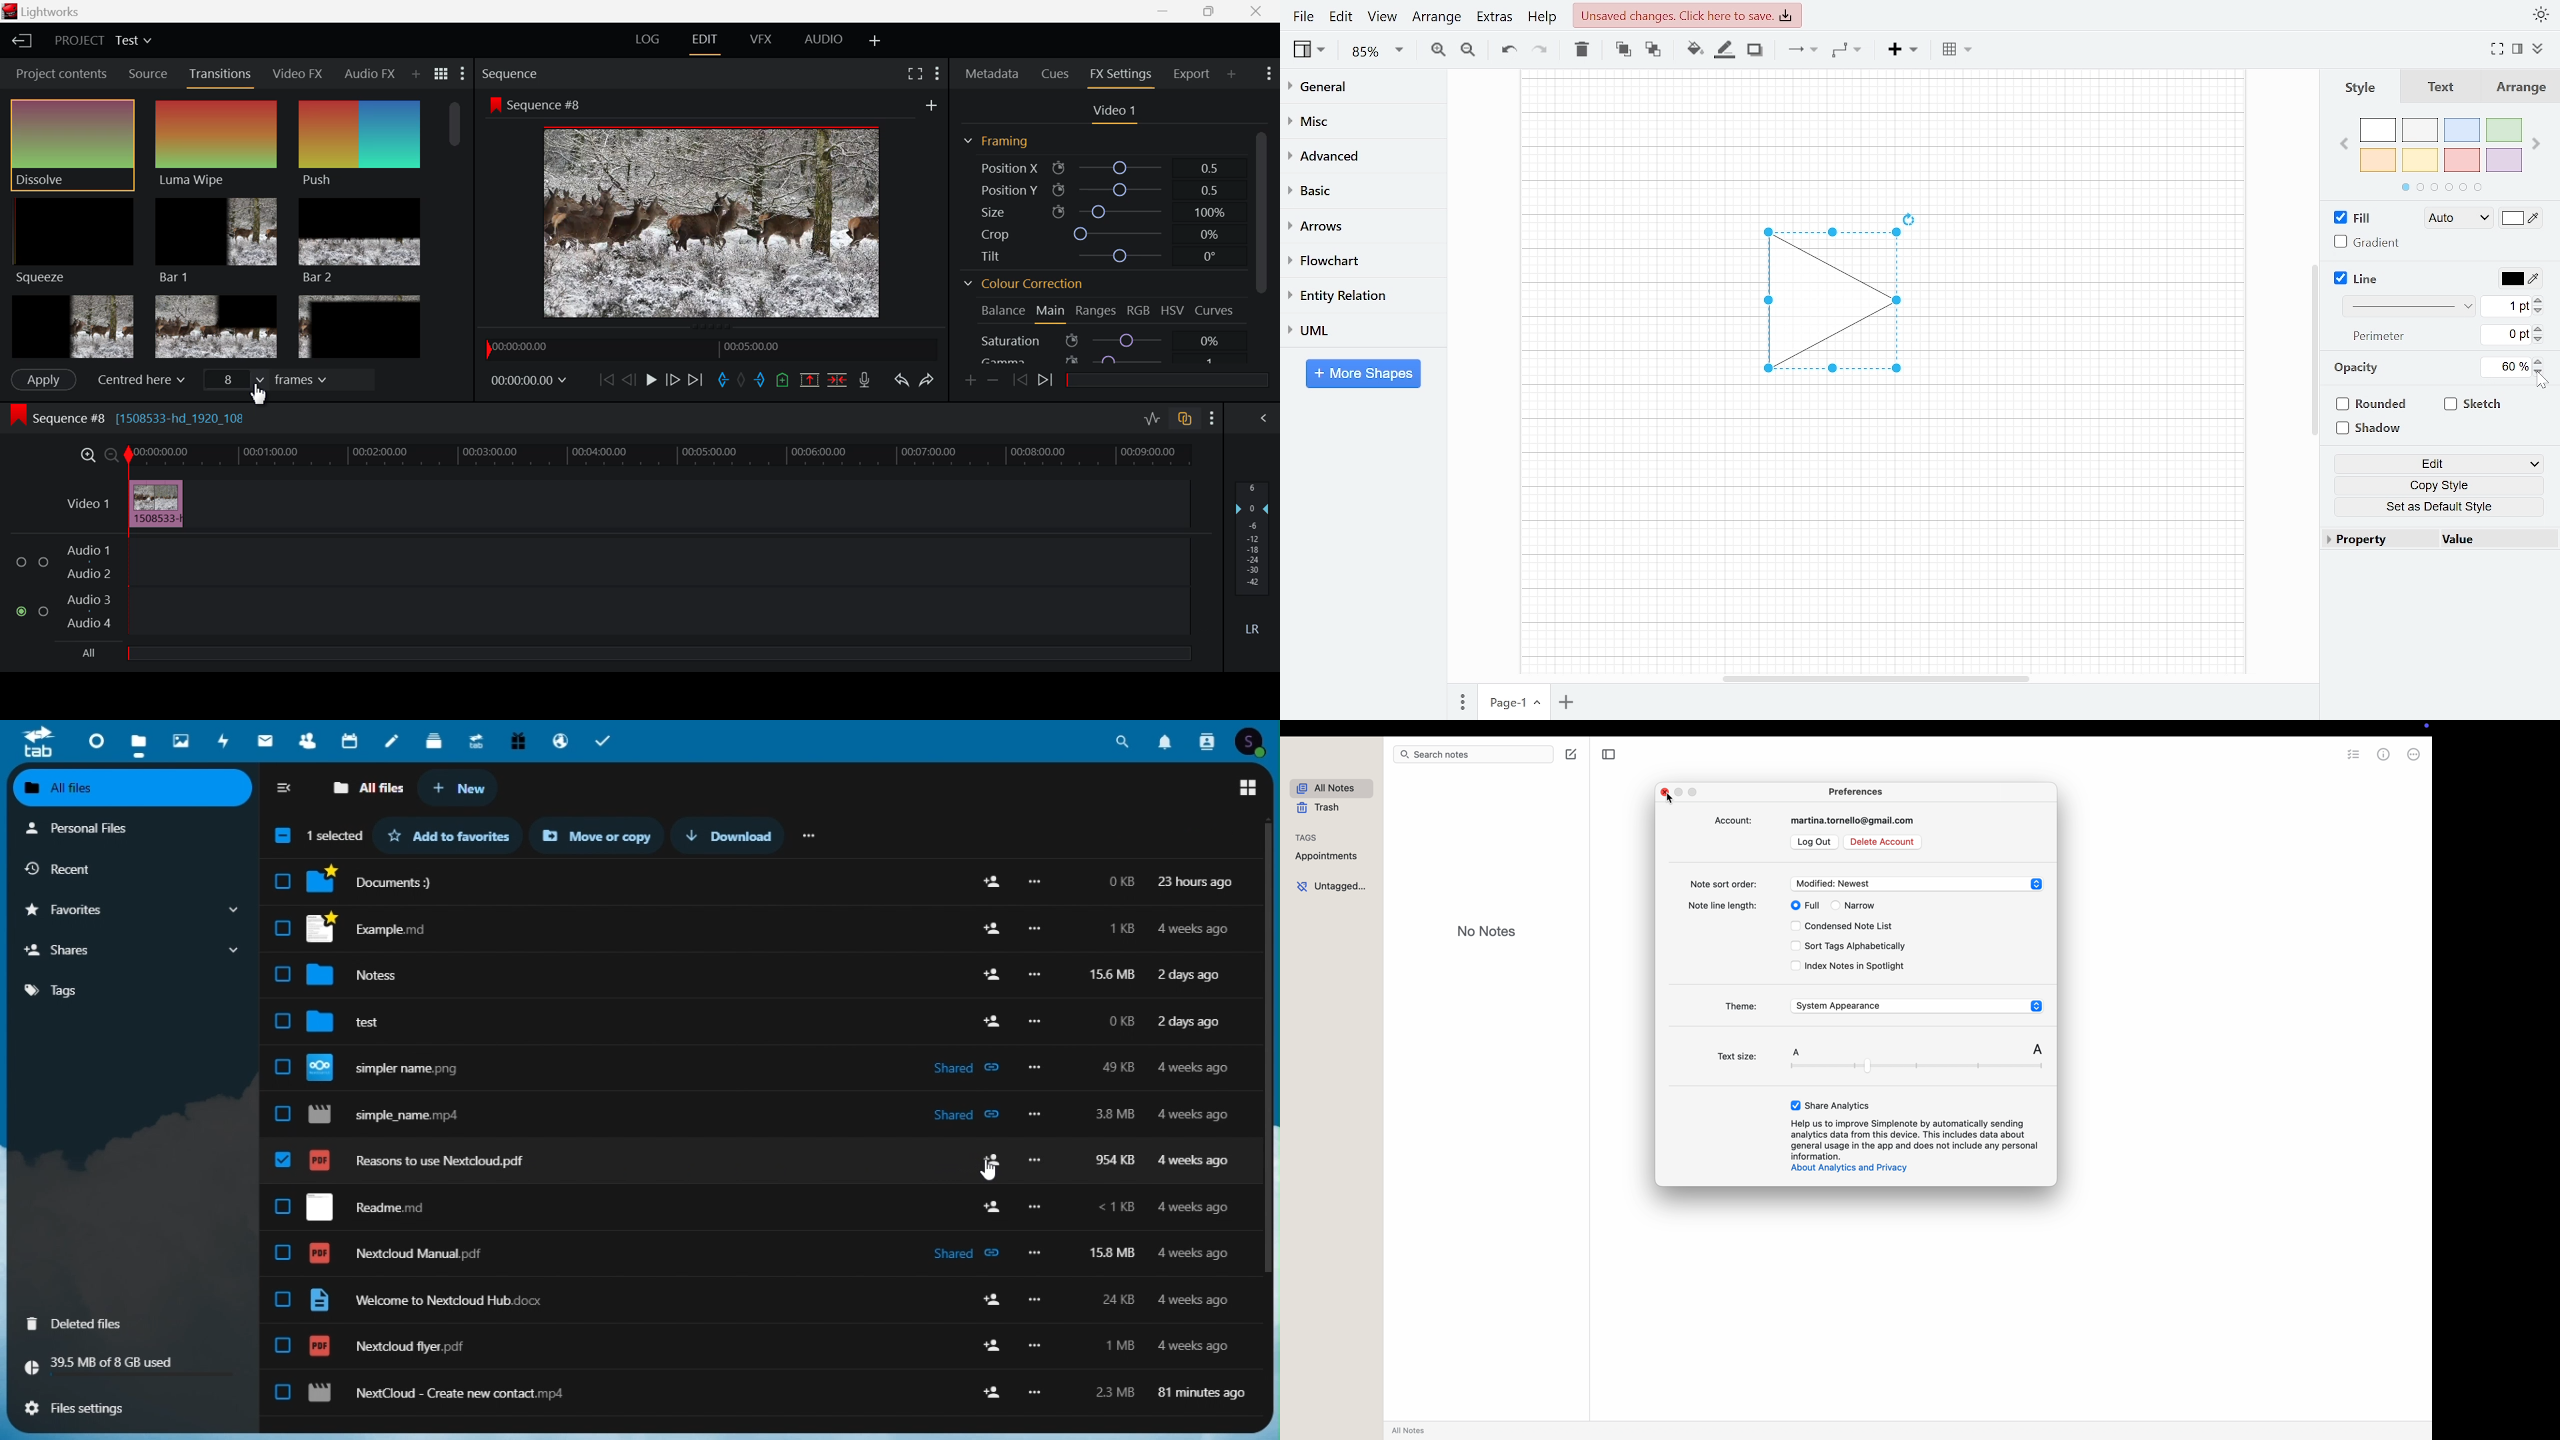 The width and height of the screenshot is (2576, 1456). I want to click on Photos, so click(181, 739).